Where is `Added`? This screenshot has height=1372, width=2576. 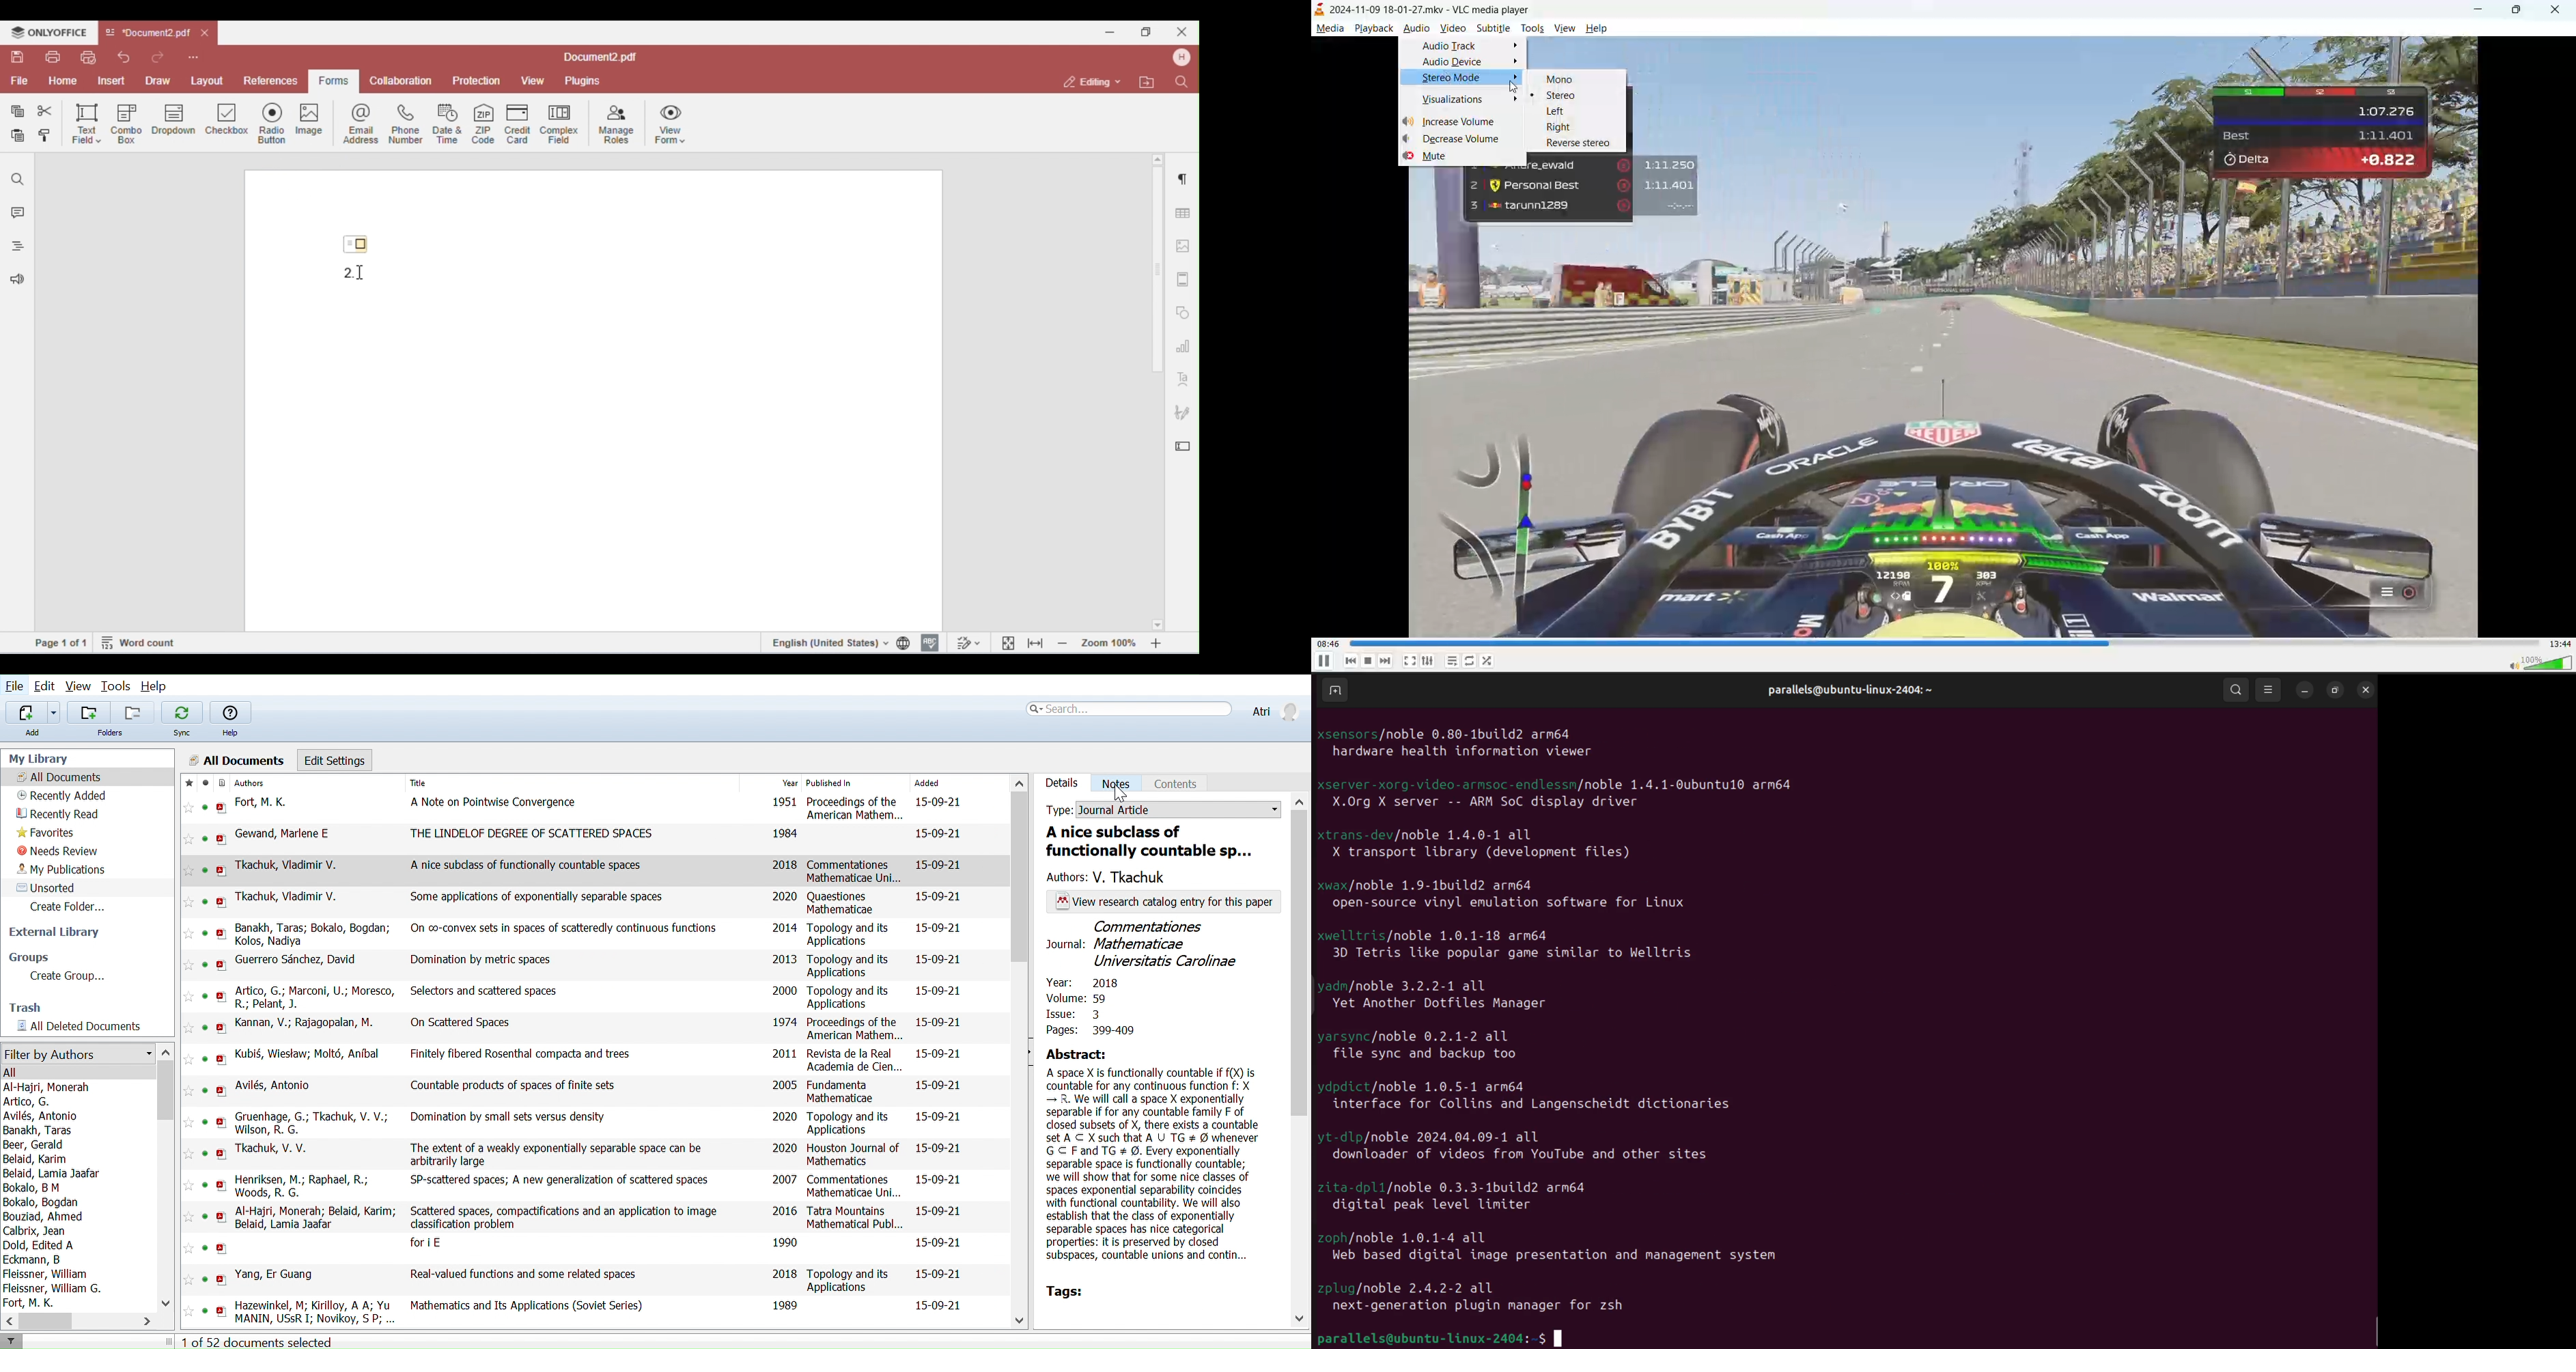
Added is located at coordinates (927, 783).